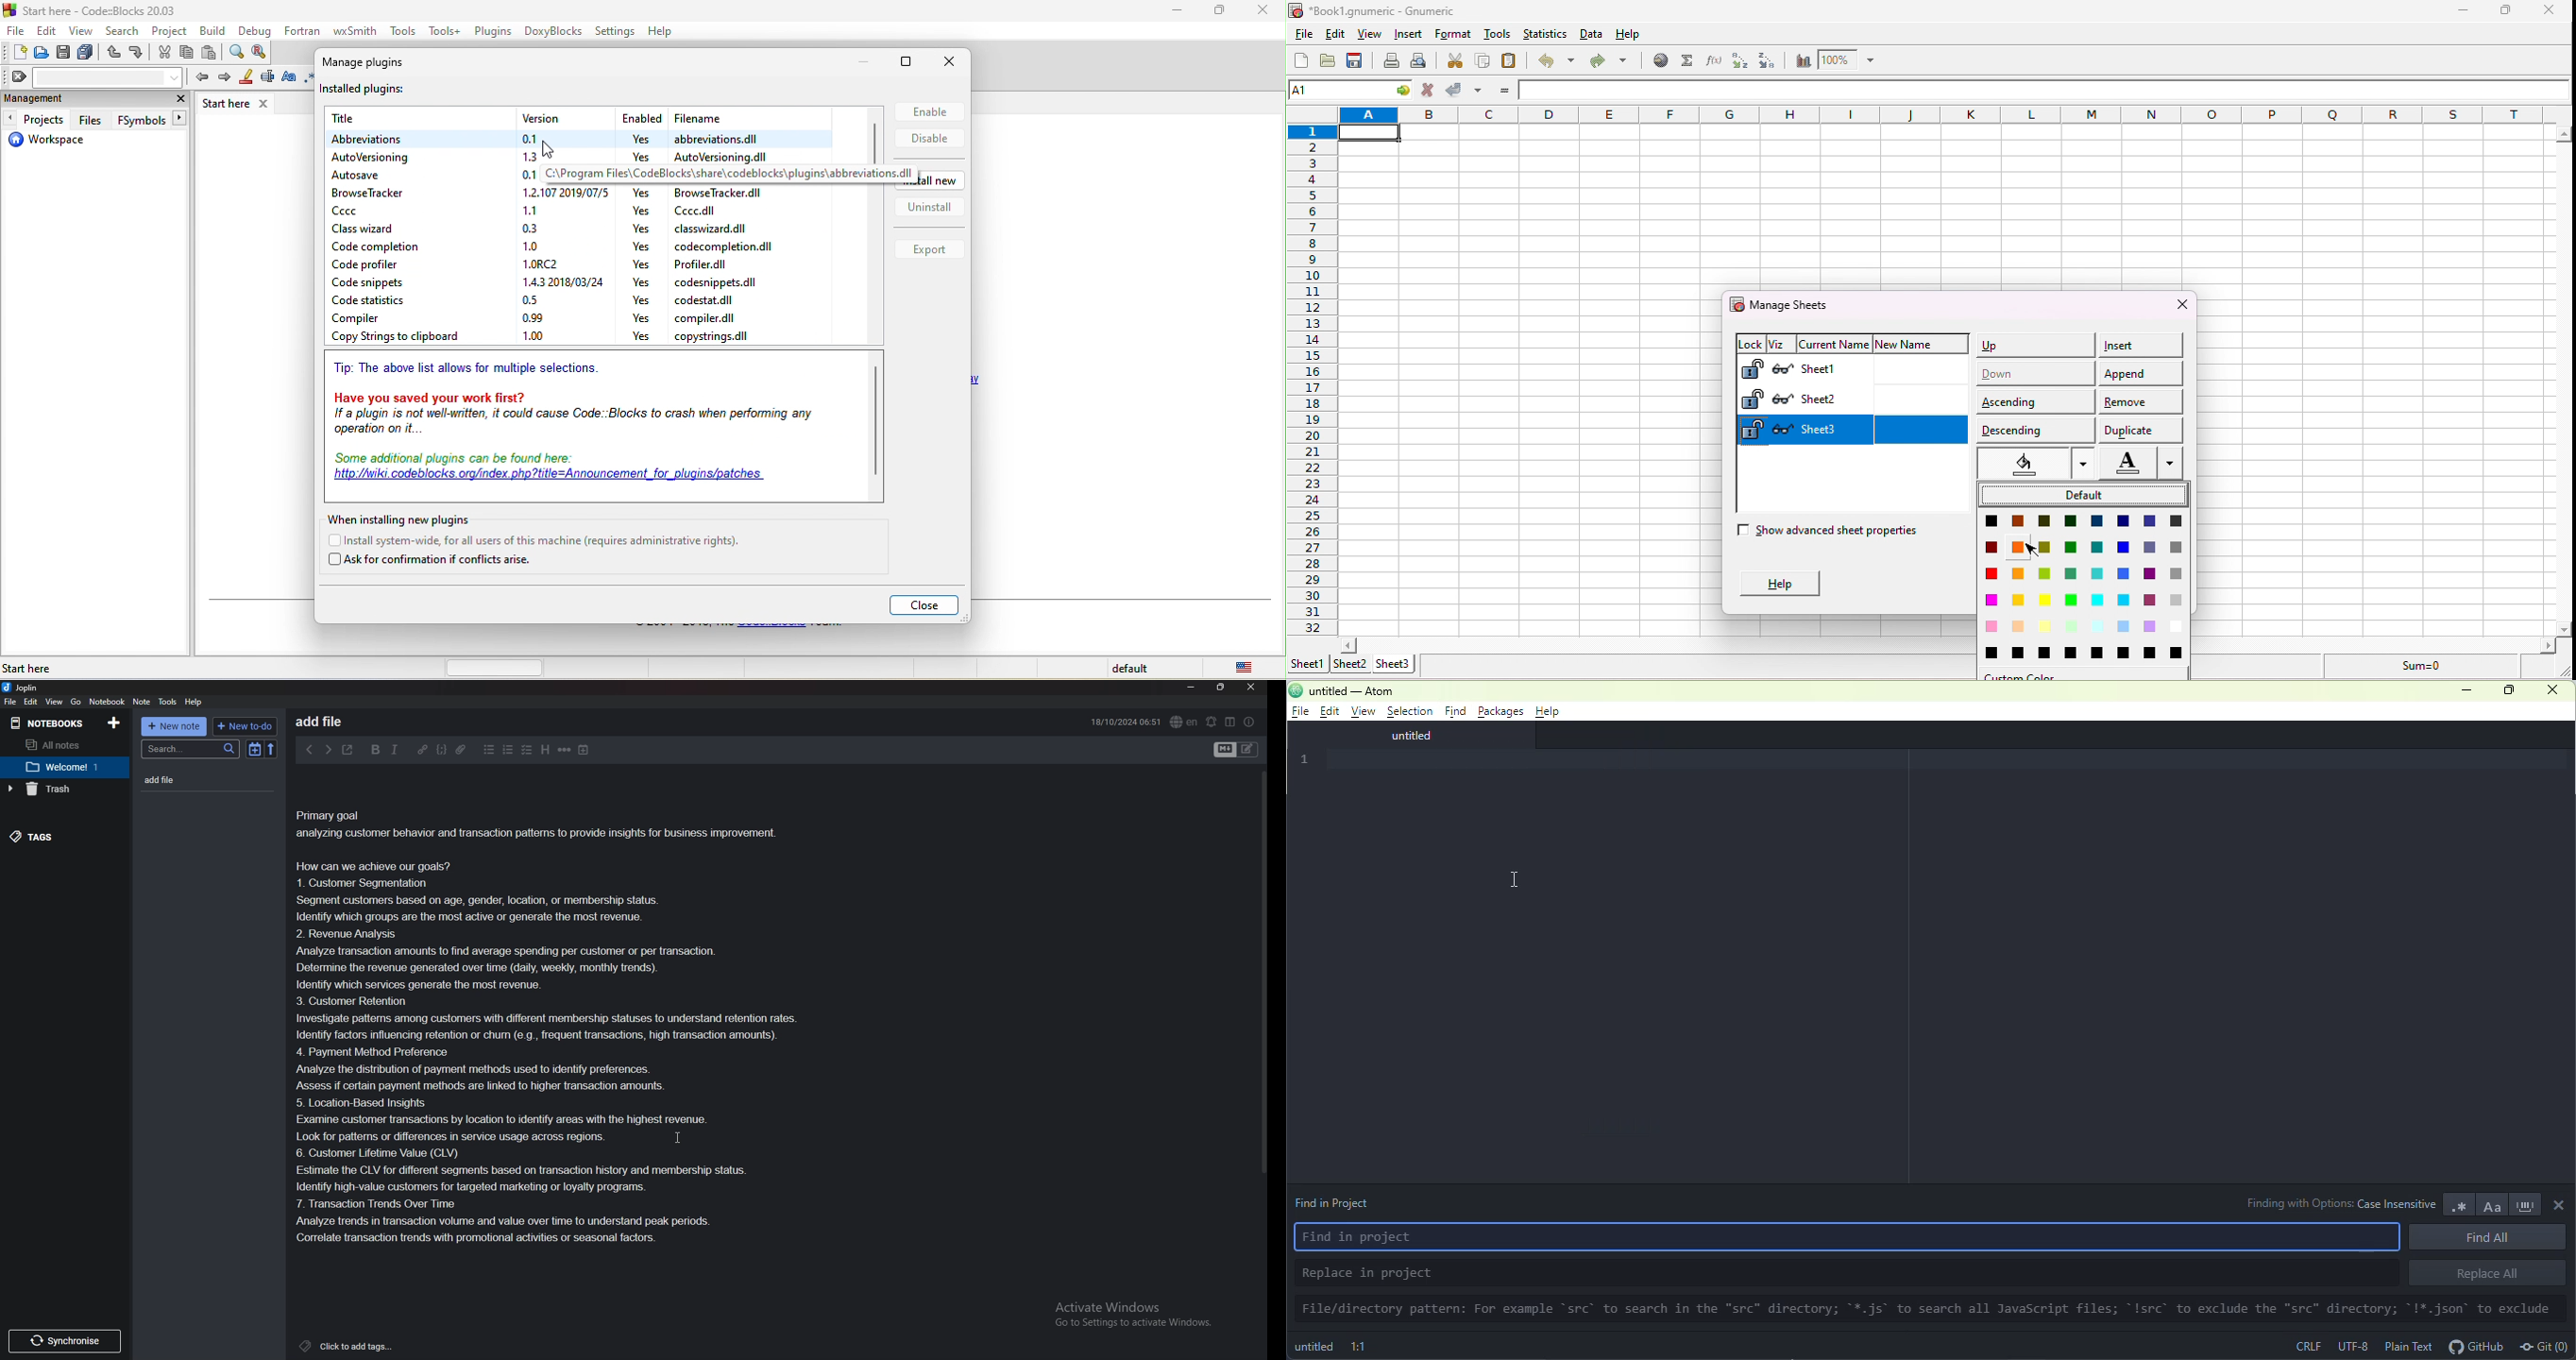  I want to click on code snippets, so click(368, 283).